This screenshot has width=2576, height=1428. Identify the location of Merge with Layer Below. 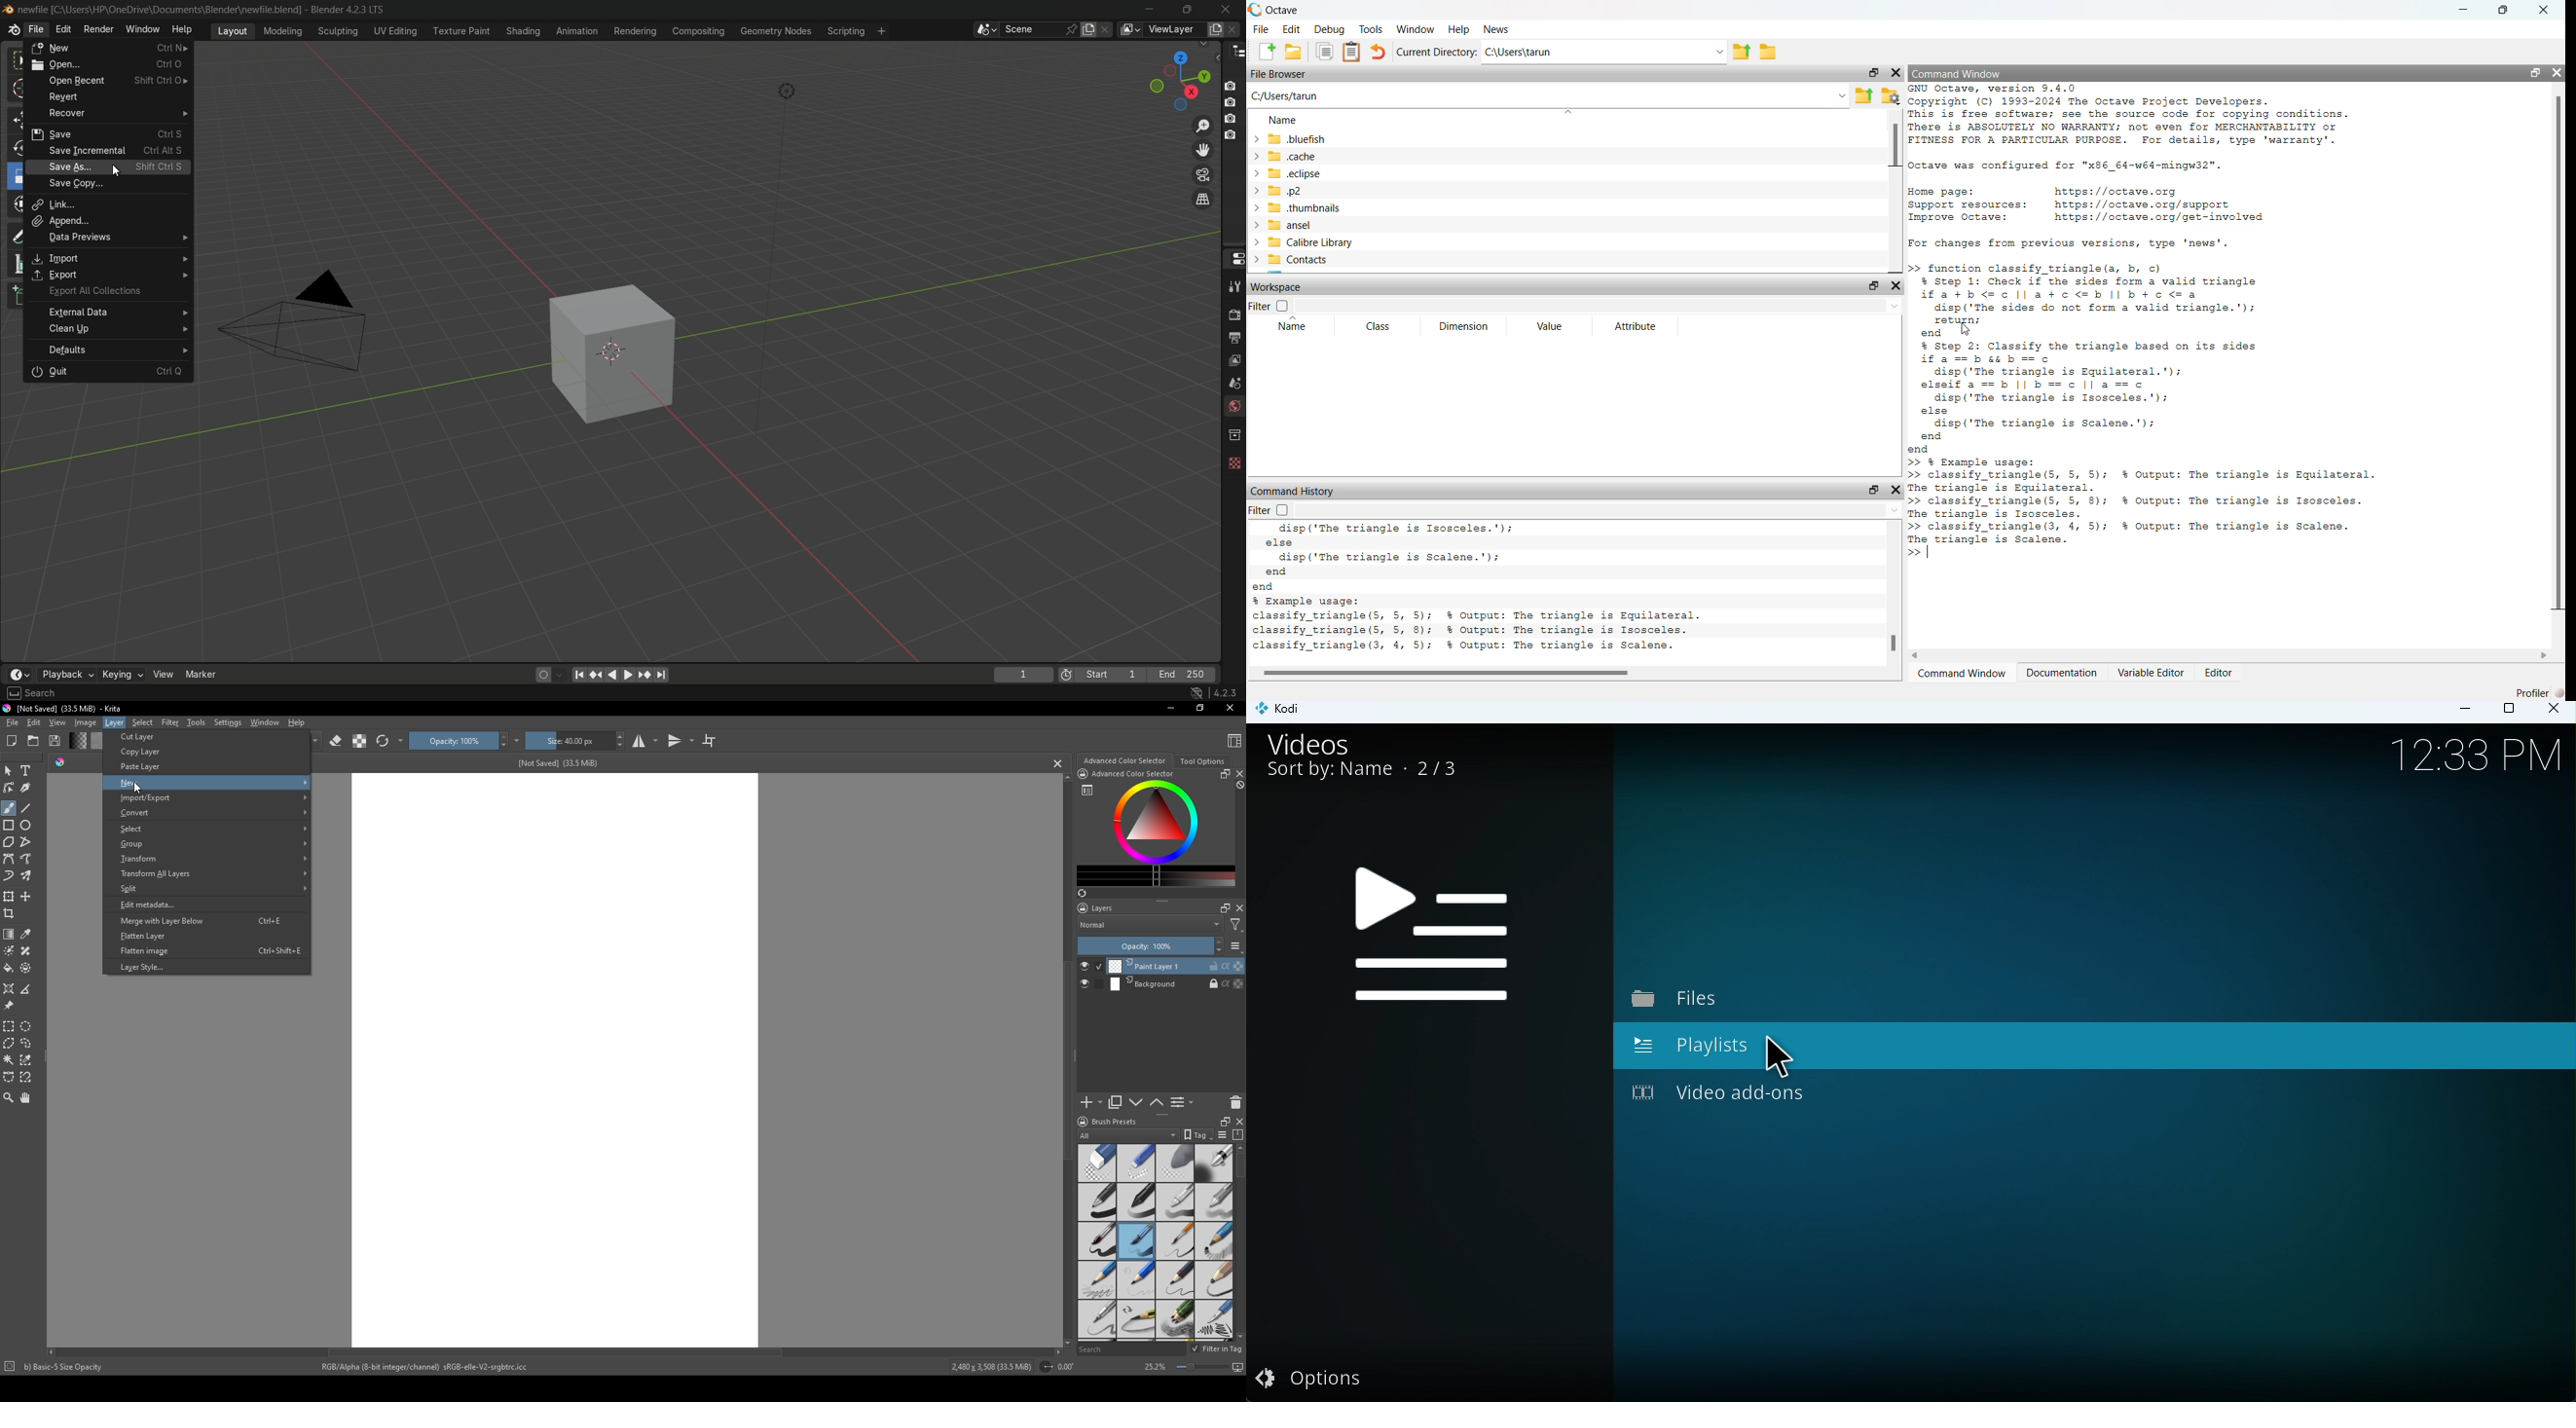
(204, 921).